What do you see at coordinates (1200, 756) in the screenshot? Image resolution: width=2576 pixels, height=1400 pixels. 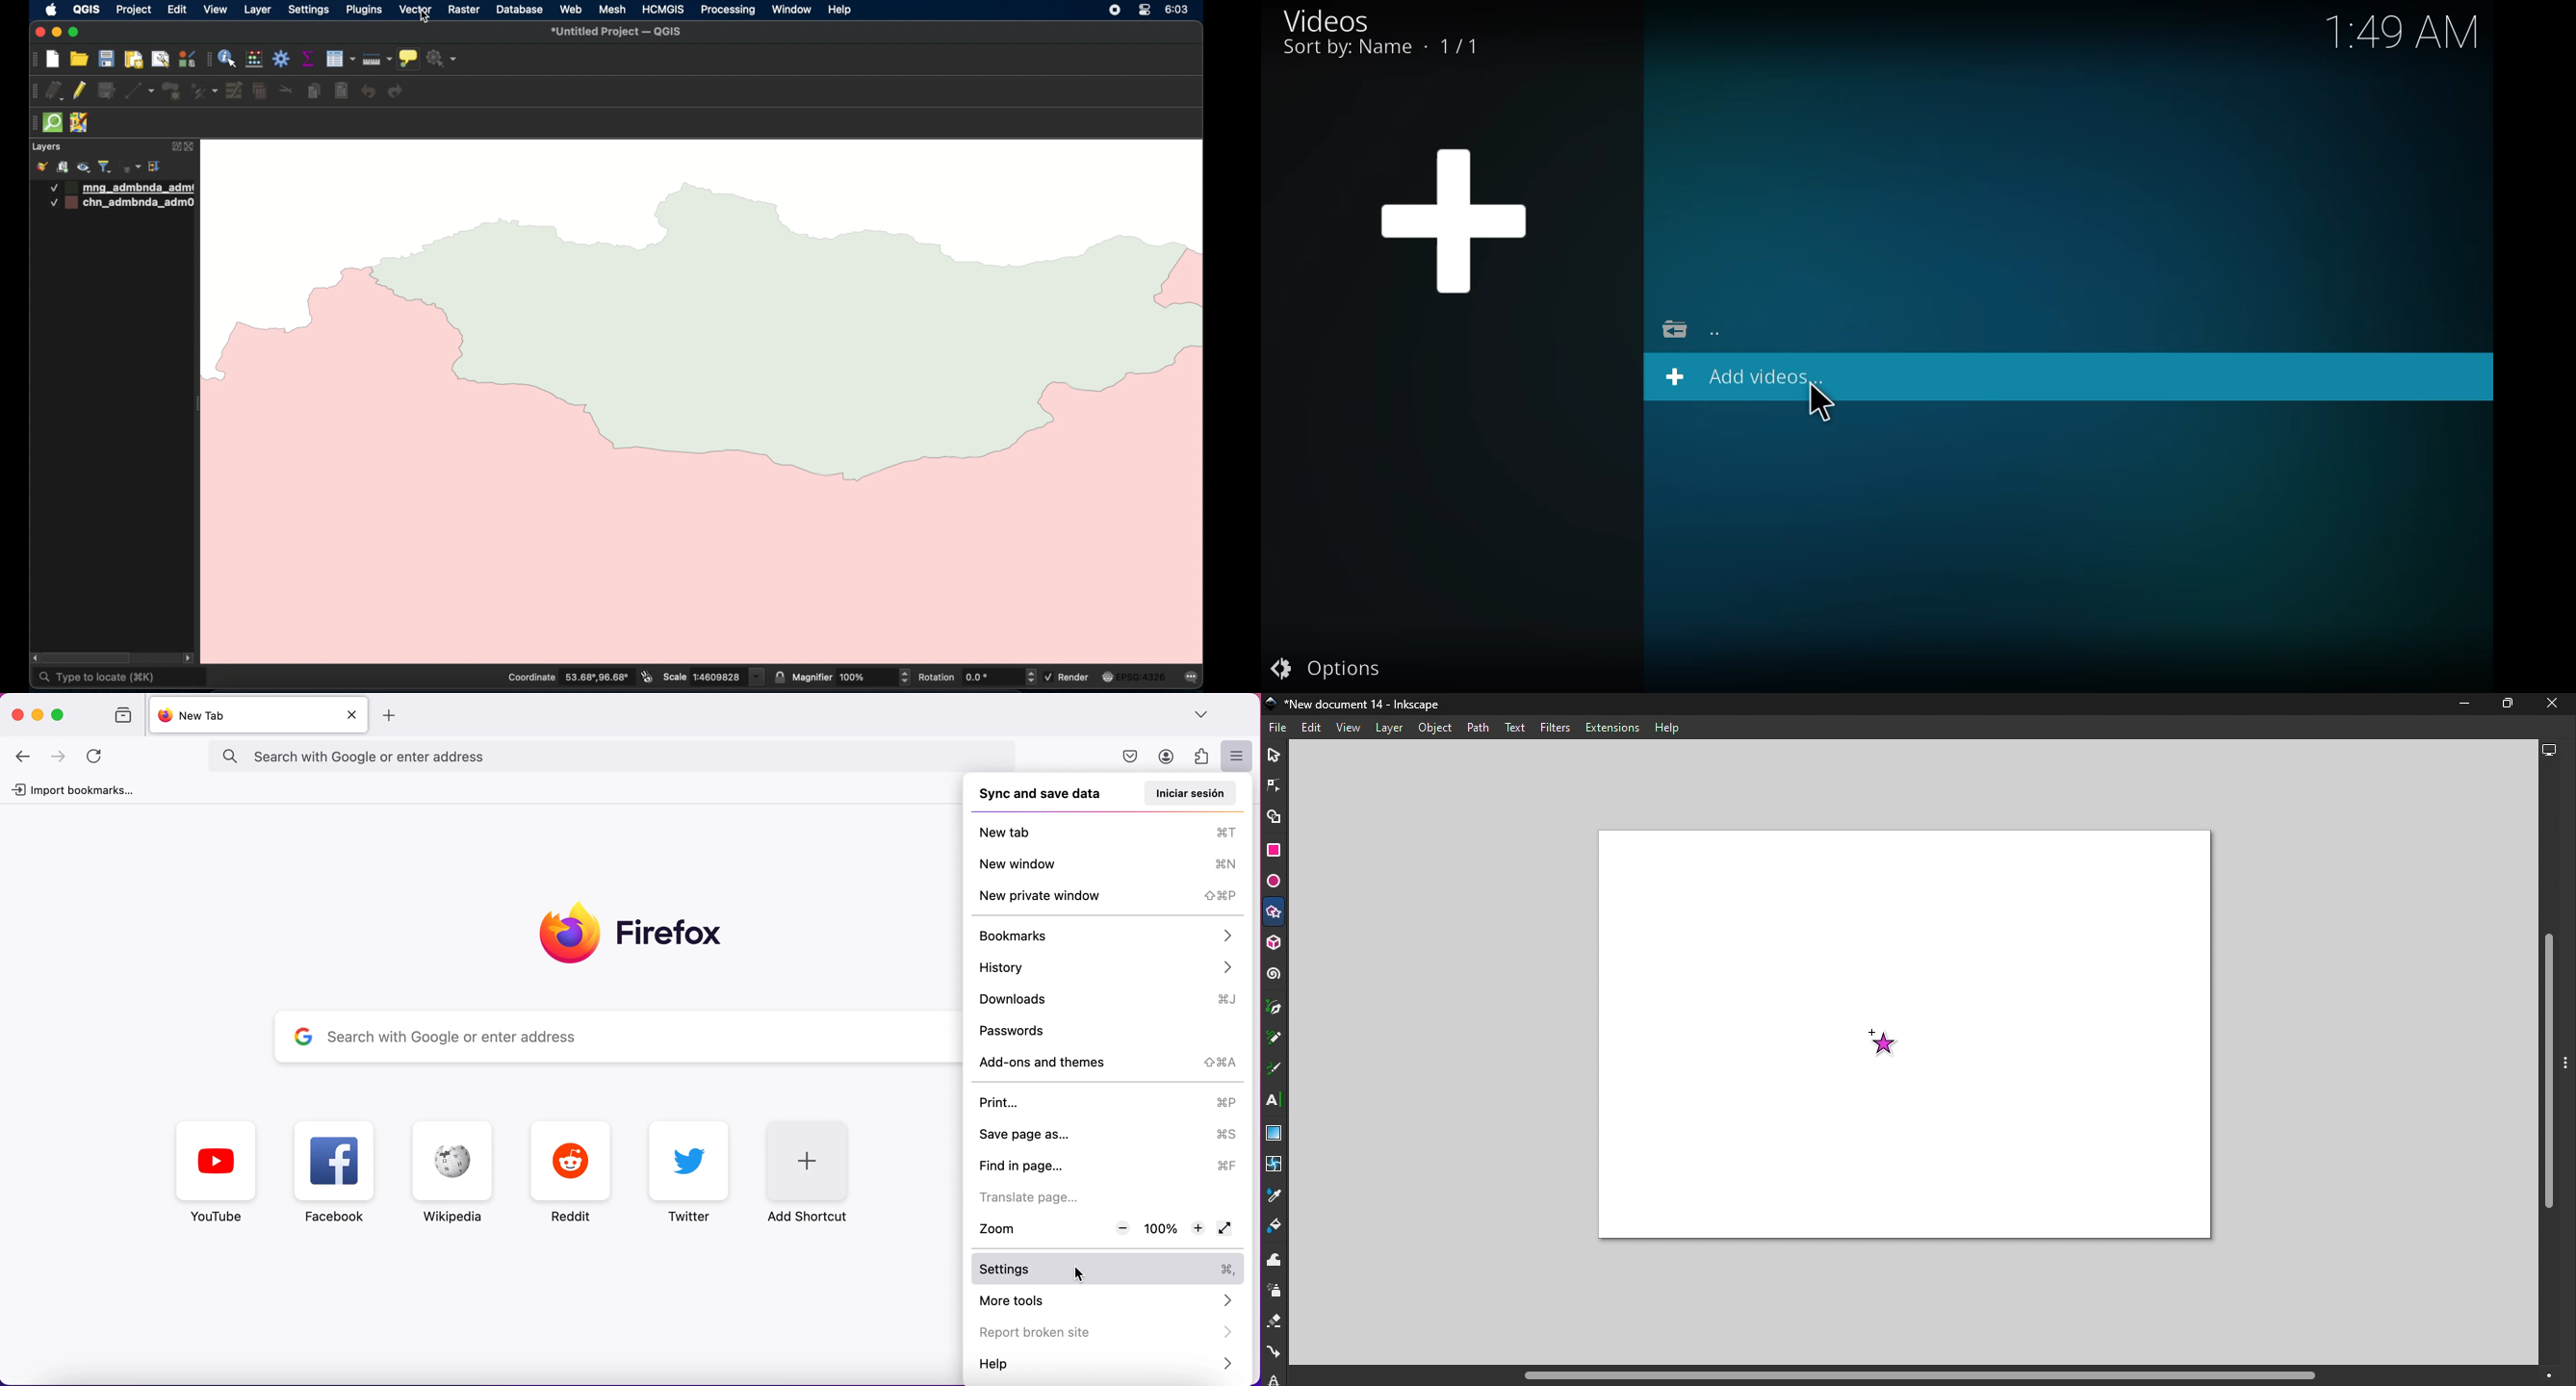 I see `extensions` at bounding box center [1200, 756].